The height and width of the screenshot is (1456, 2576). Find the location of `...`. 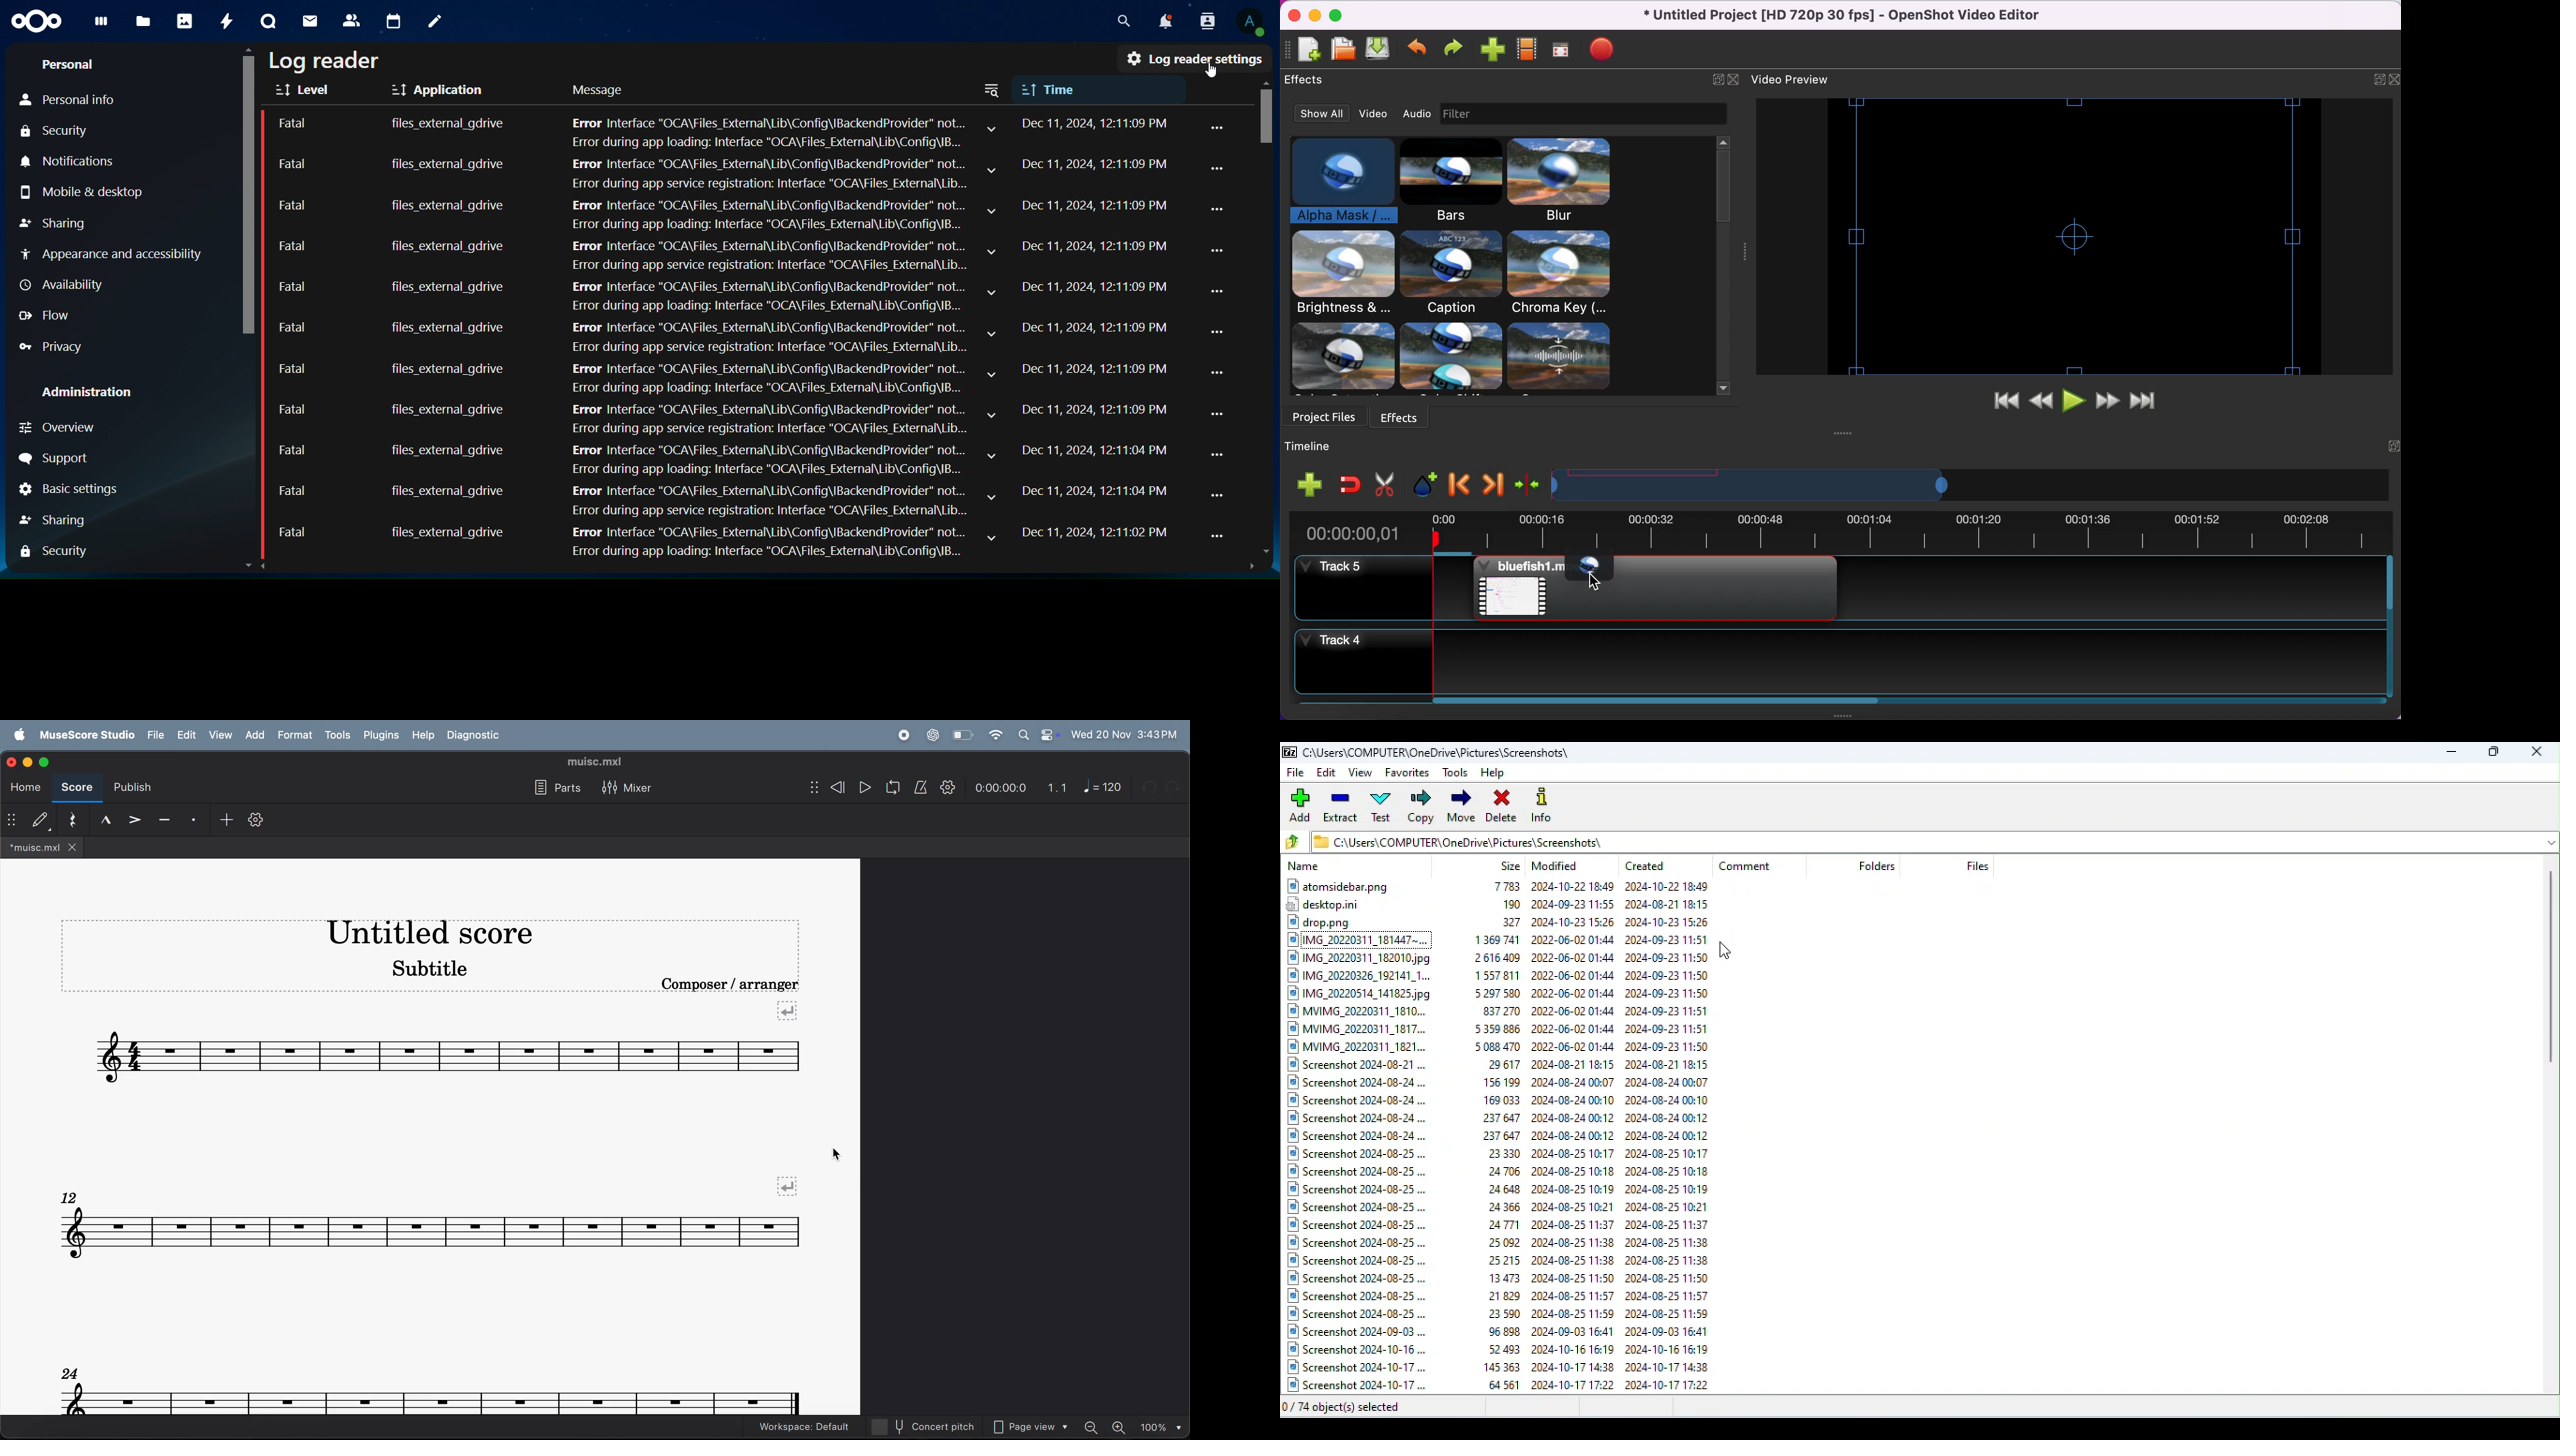

... is located at coordinates (1220, 208).